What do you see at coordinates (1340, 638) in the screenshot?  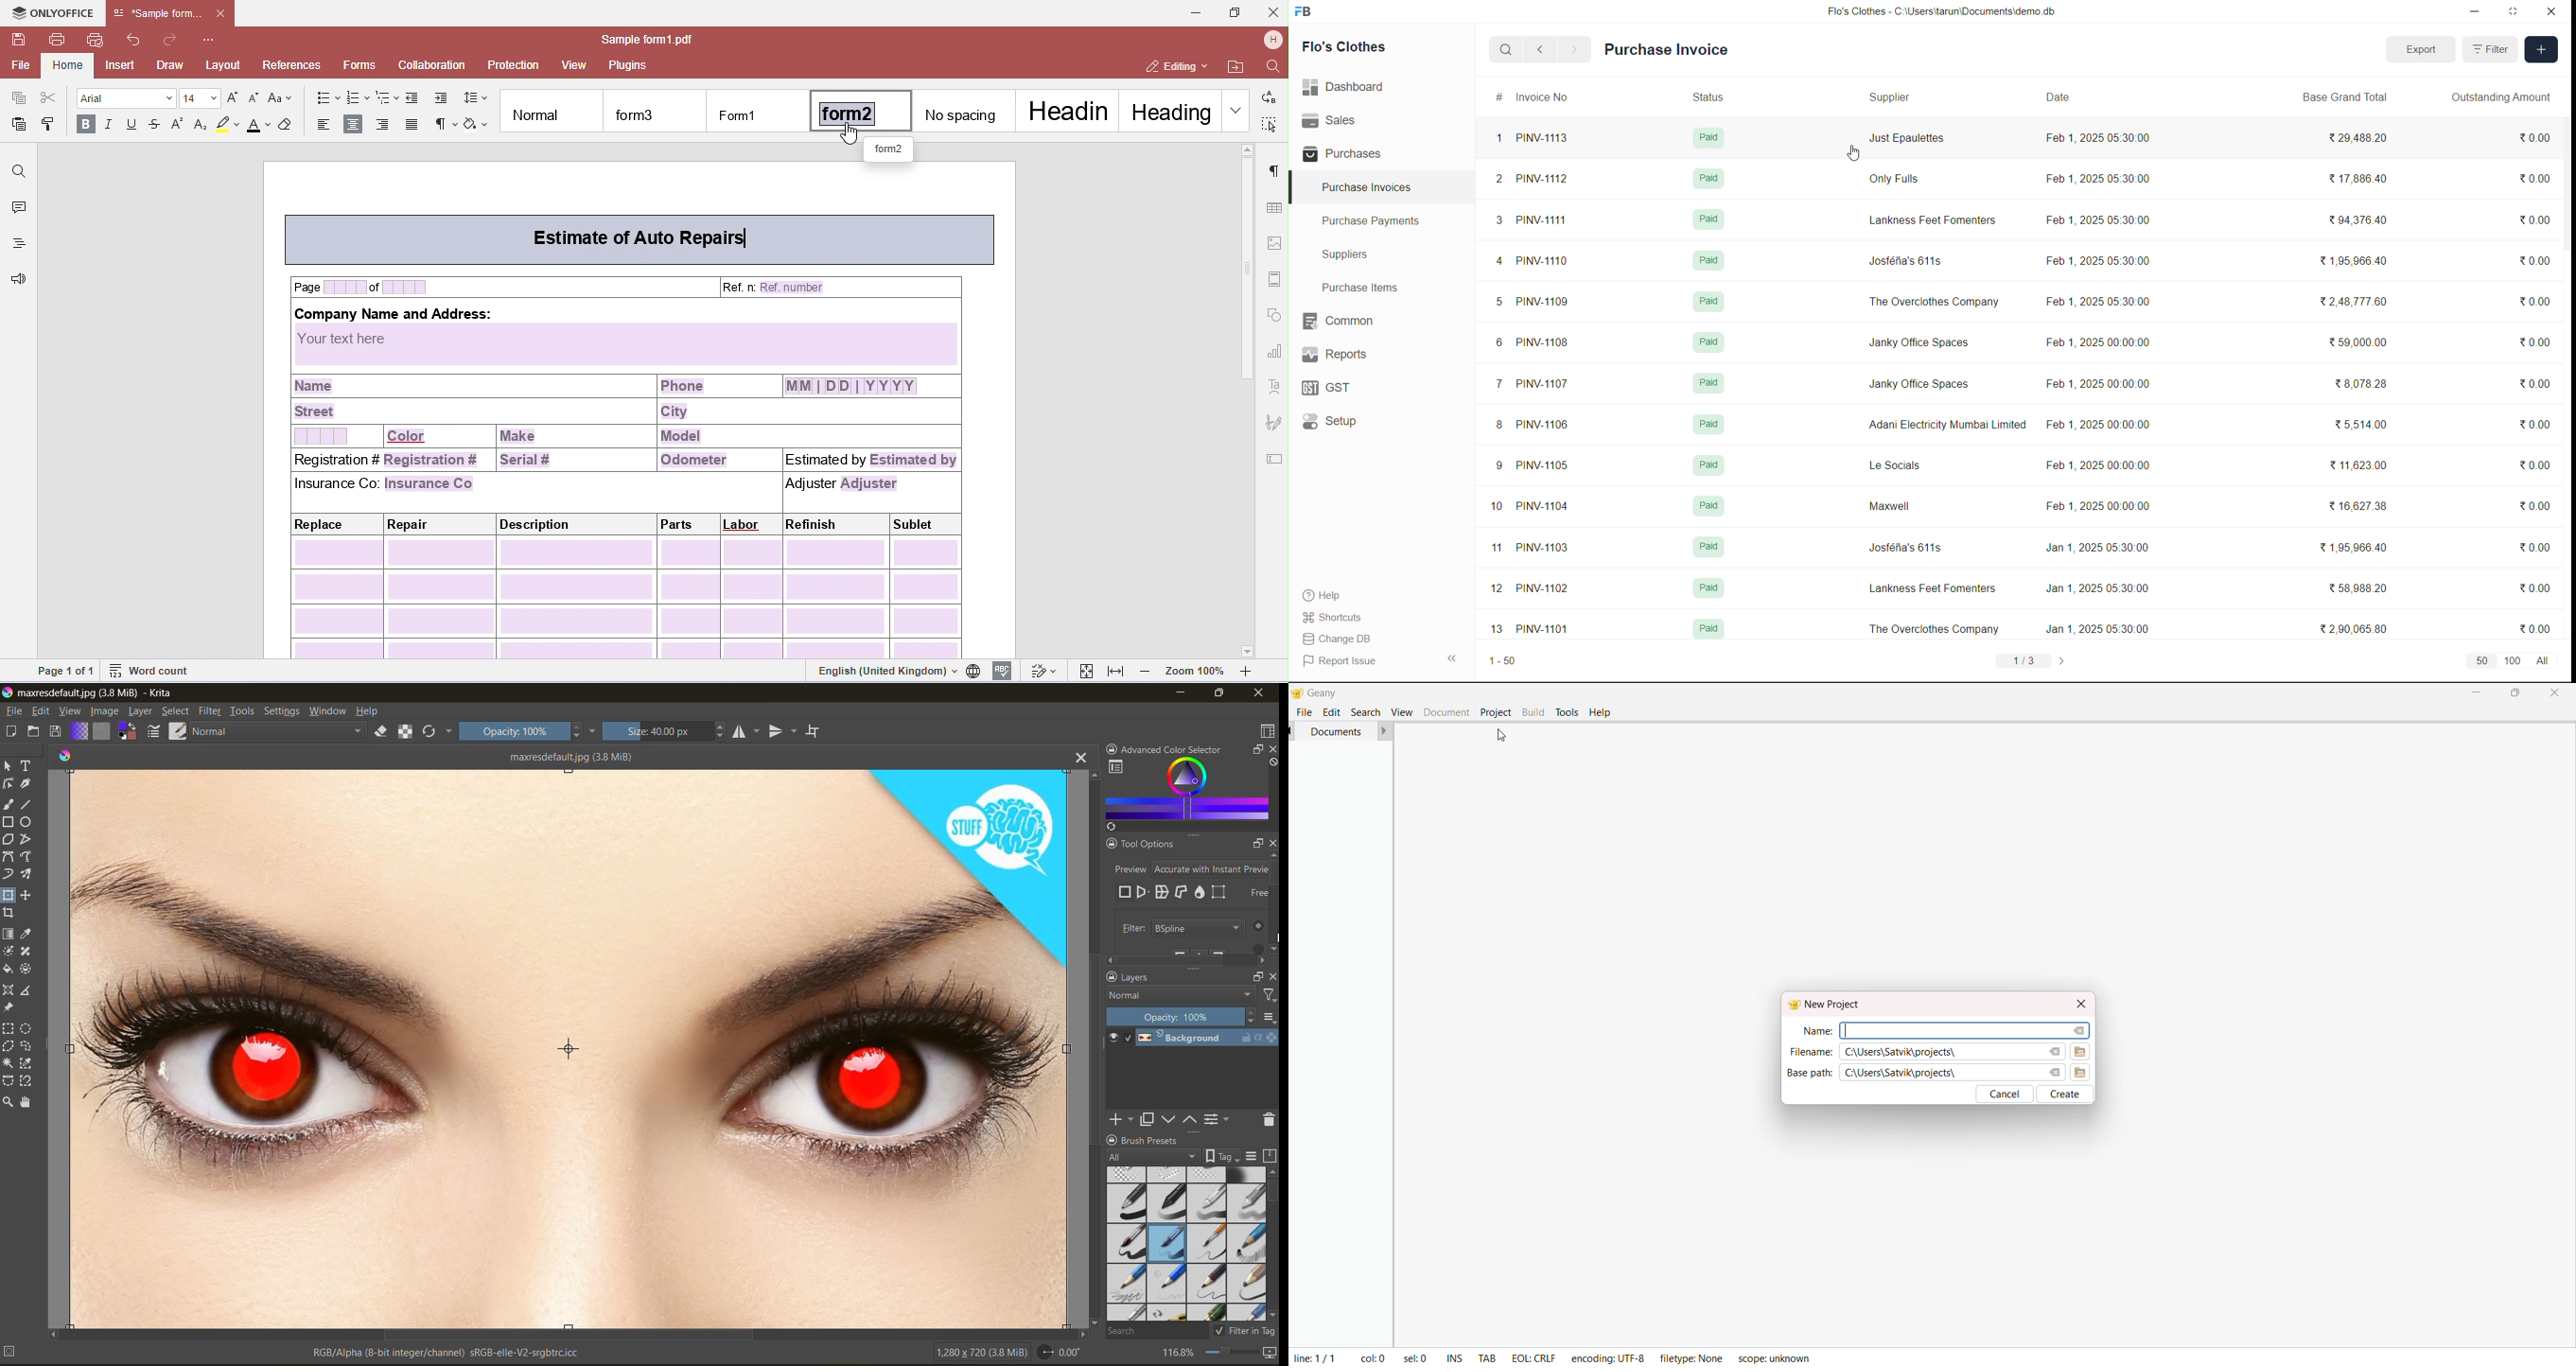 I see `| Change DB` at bounding box center [1340, 638].